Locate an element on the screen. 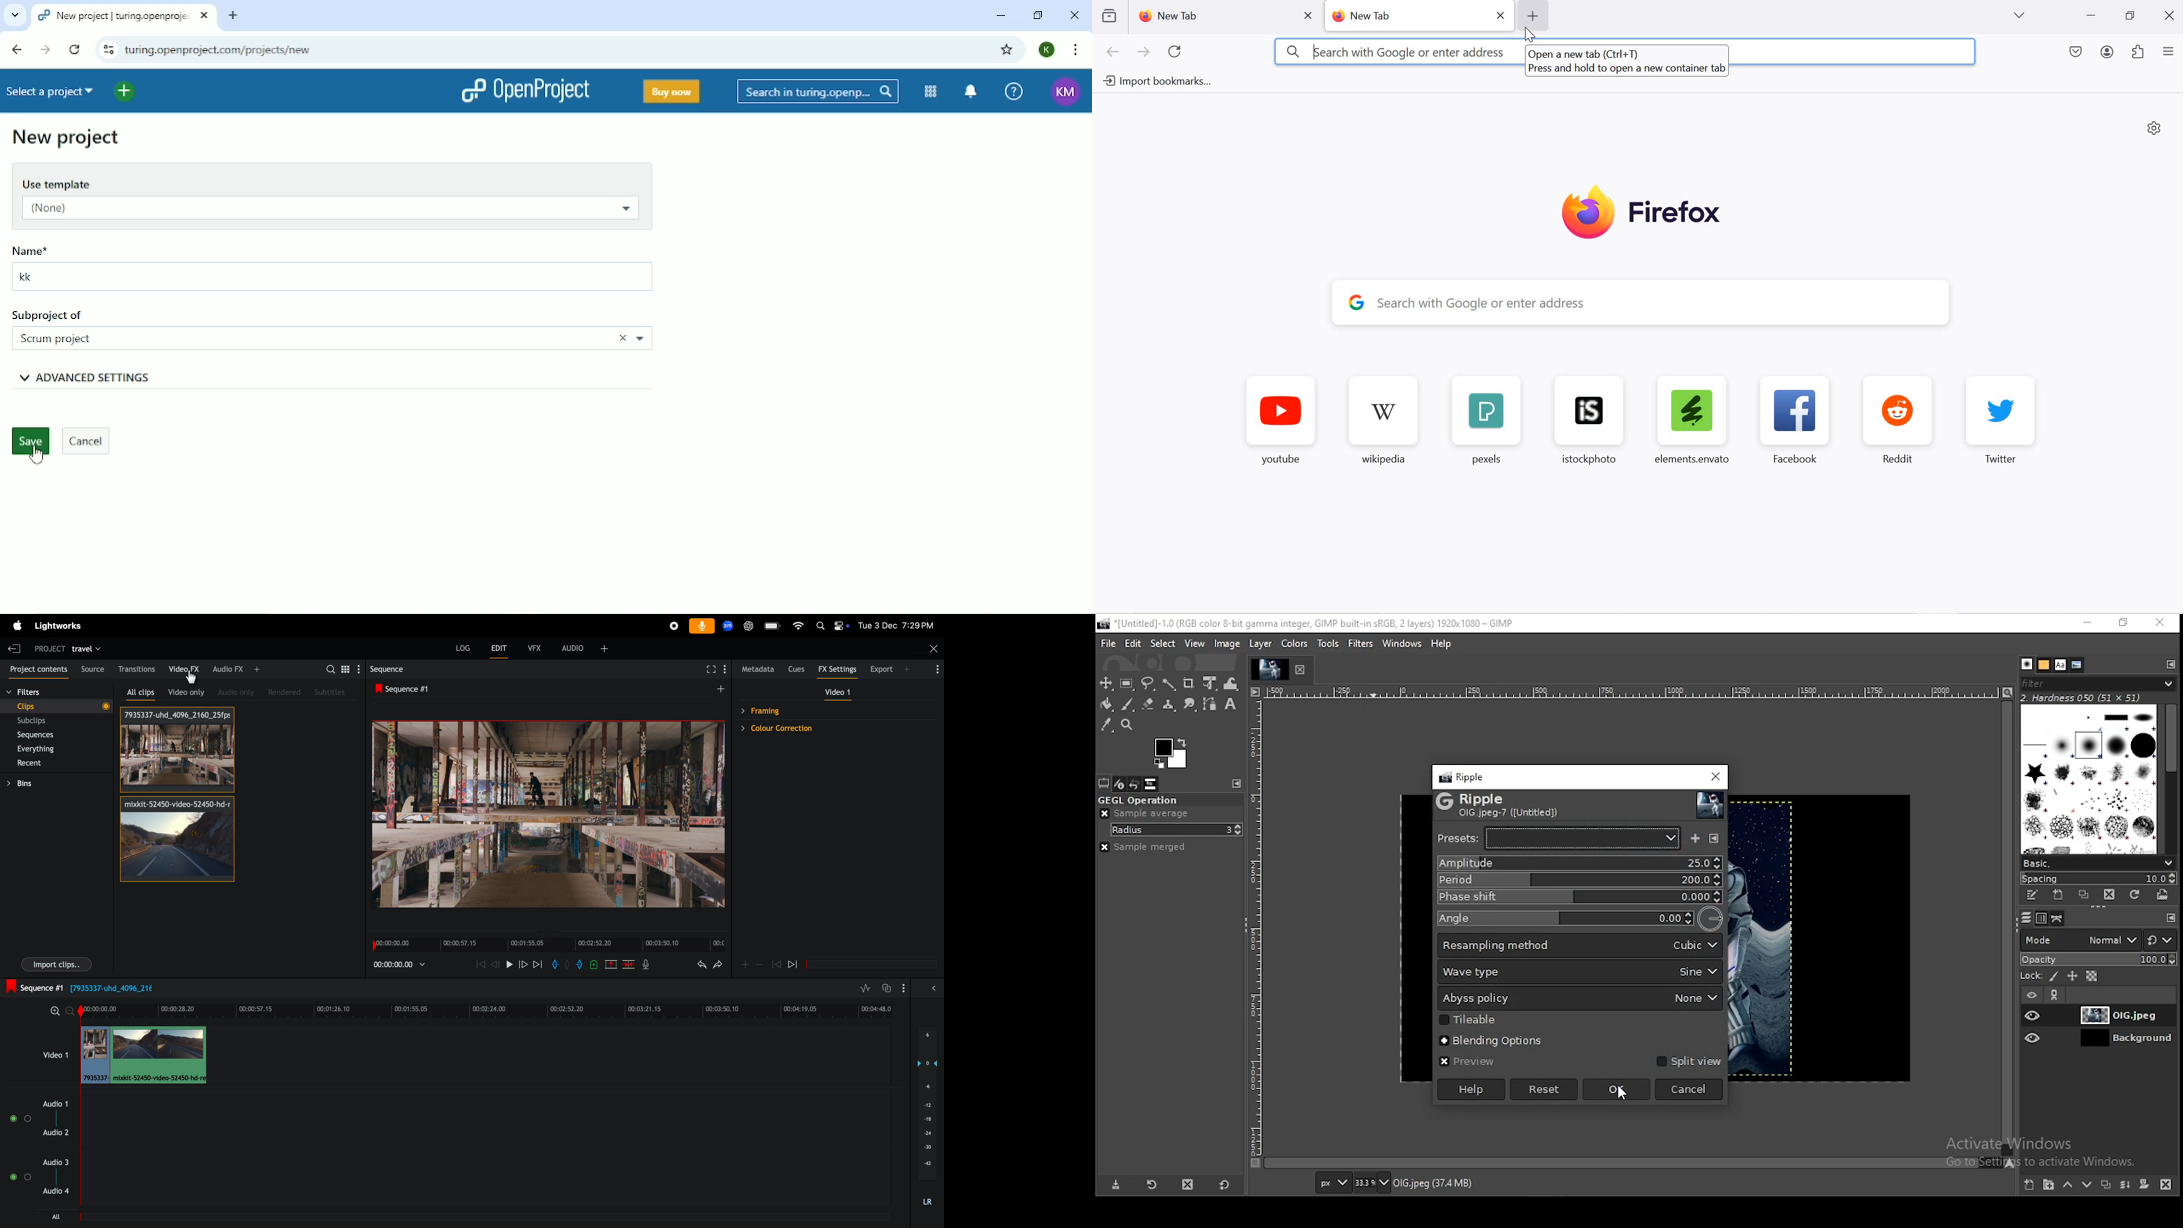 The height and width of the screenshot is (1232, 2184). Light works menu is located at coordinates (61, 626).